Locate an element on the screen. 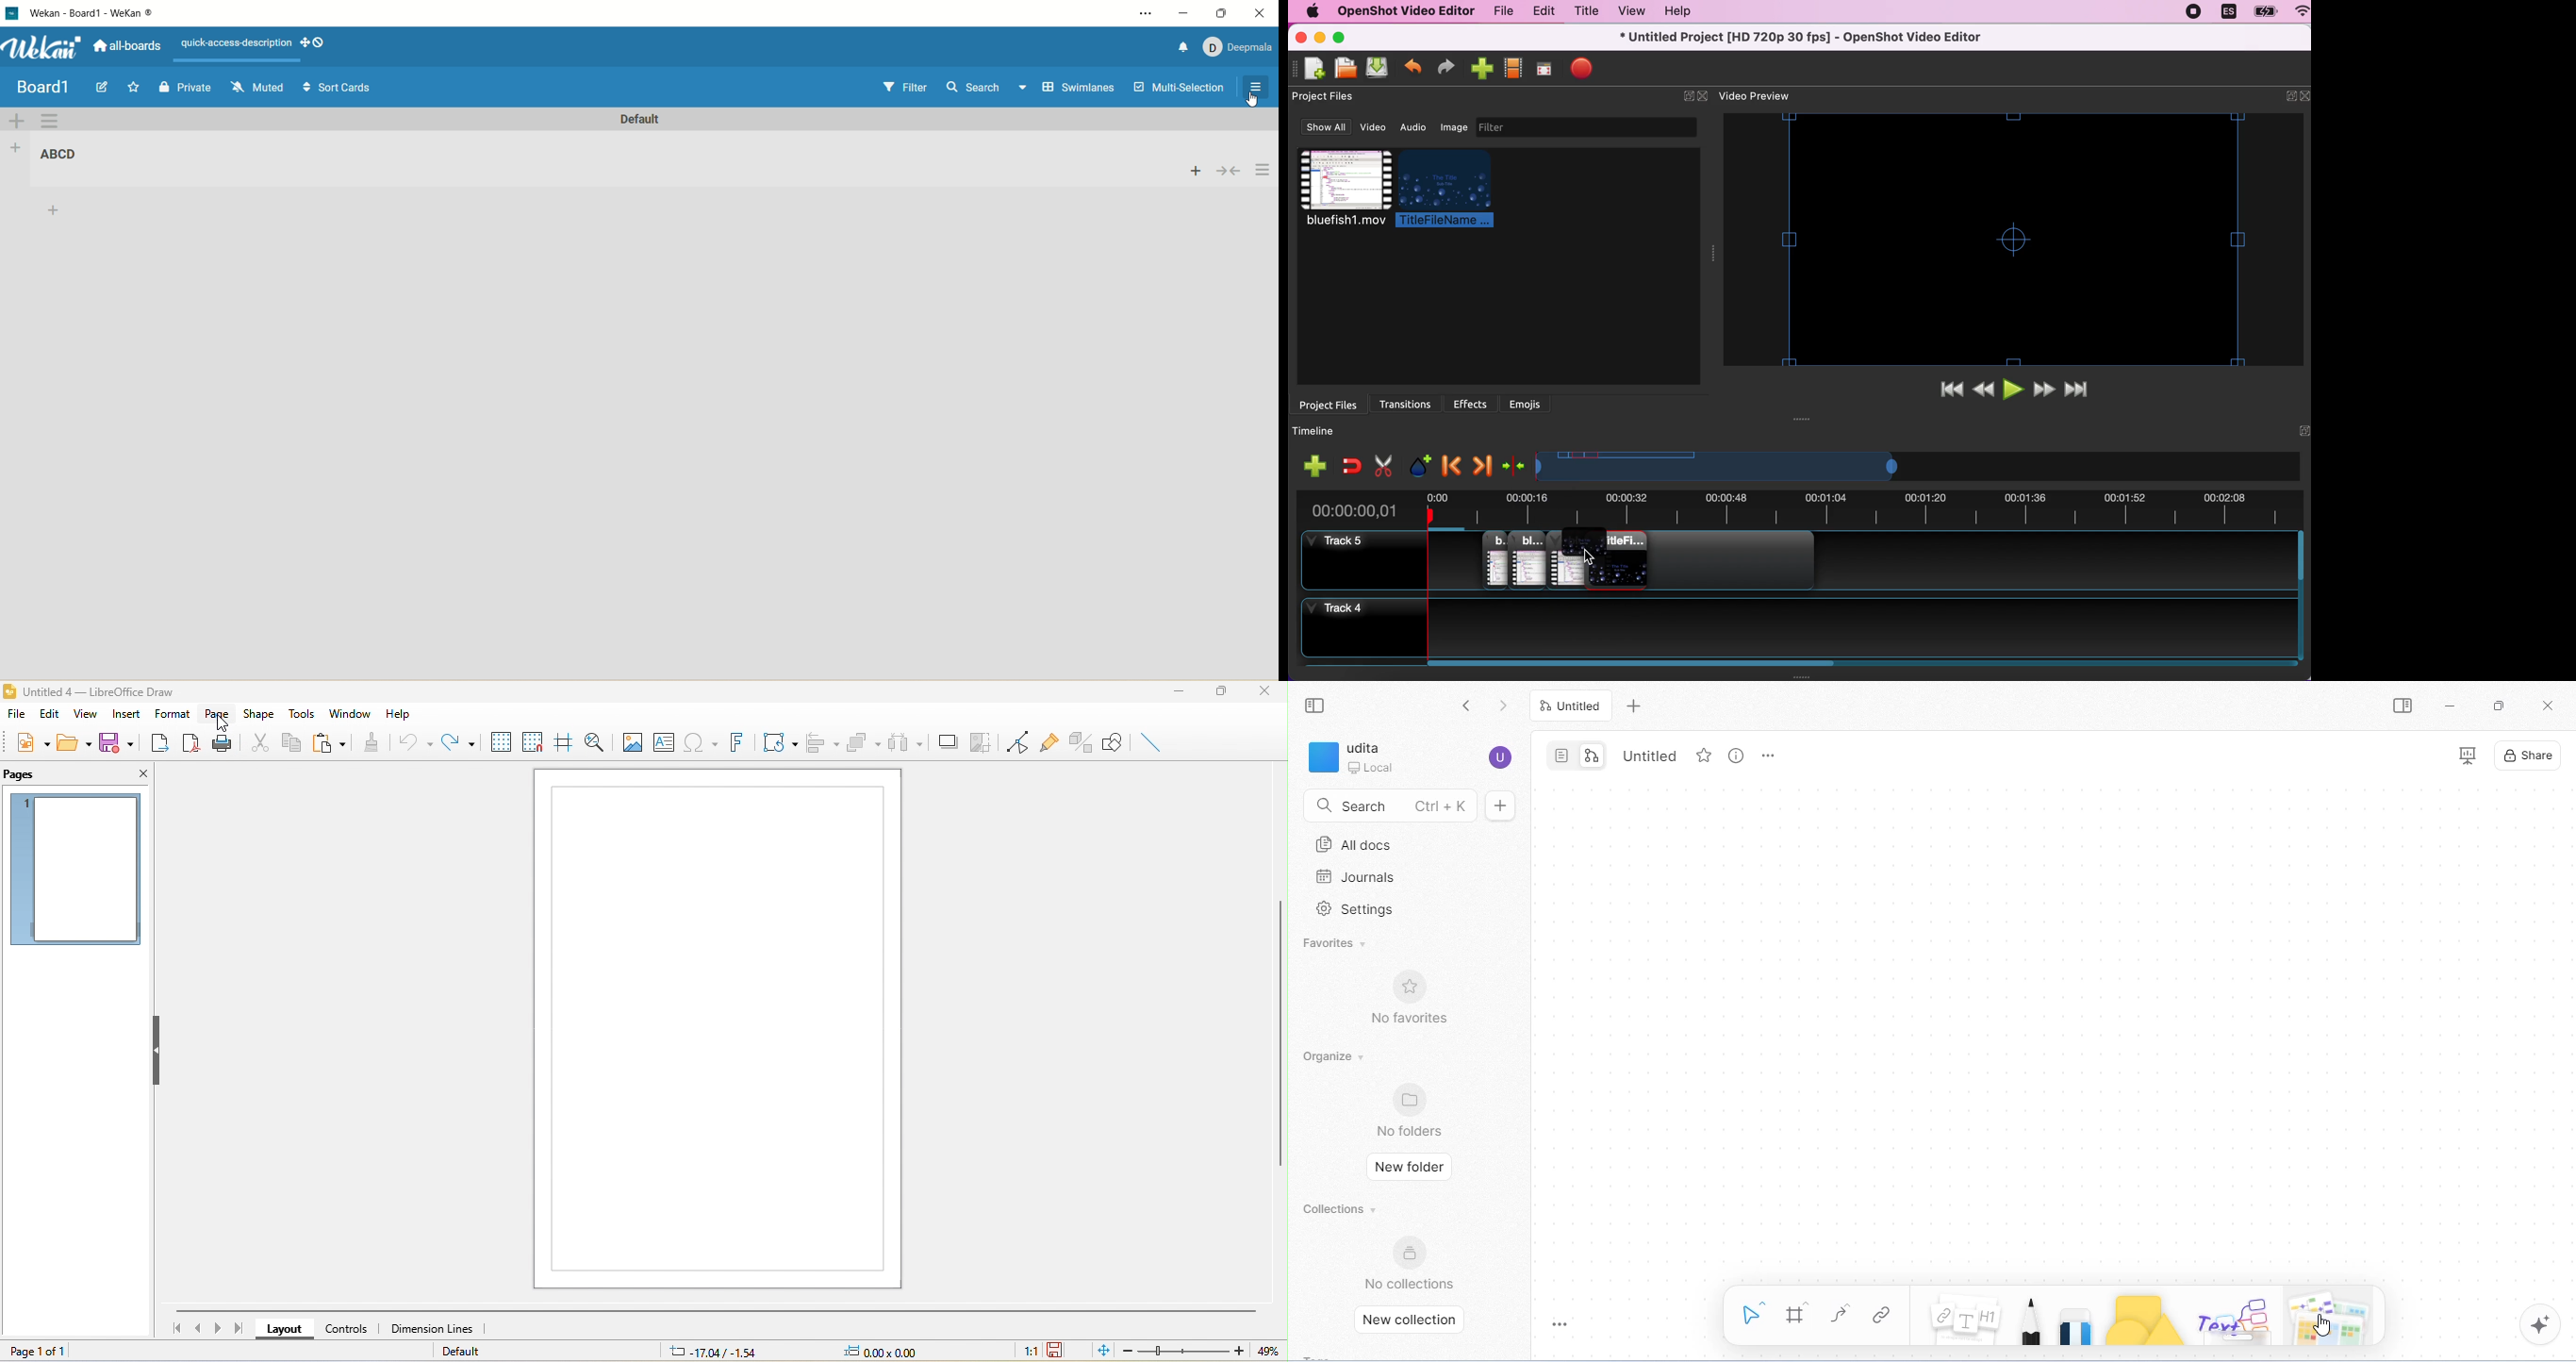  toggle zoom is located at coordinates (1562, 1323).